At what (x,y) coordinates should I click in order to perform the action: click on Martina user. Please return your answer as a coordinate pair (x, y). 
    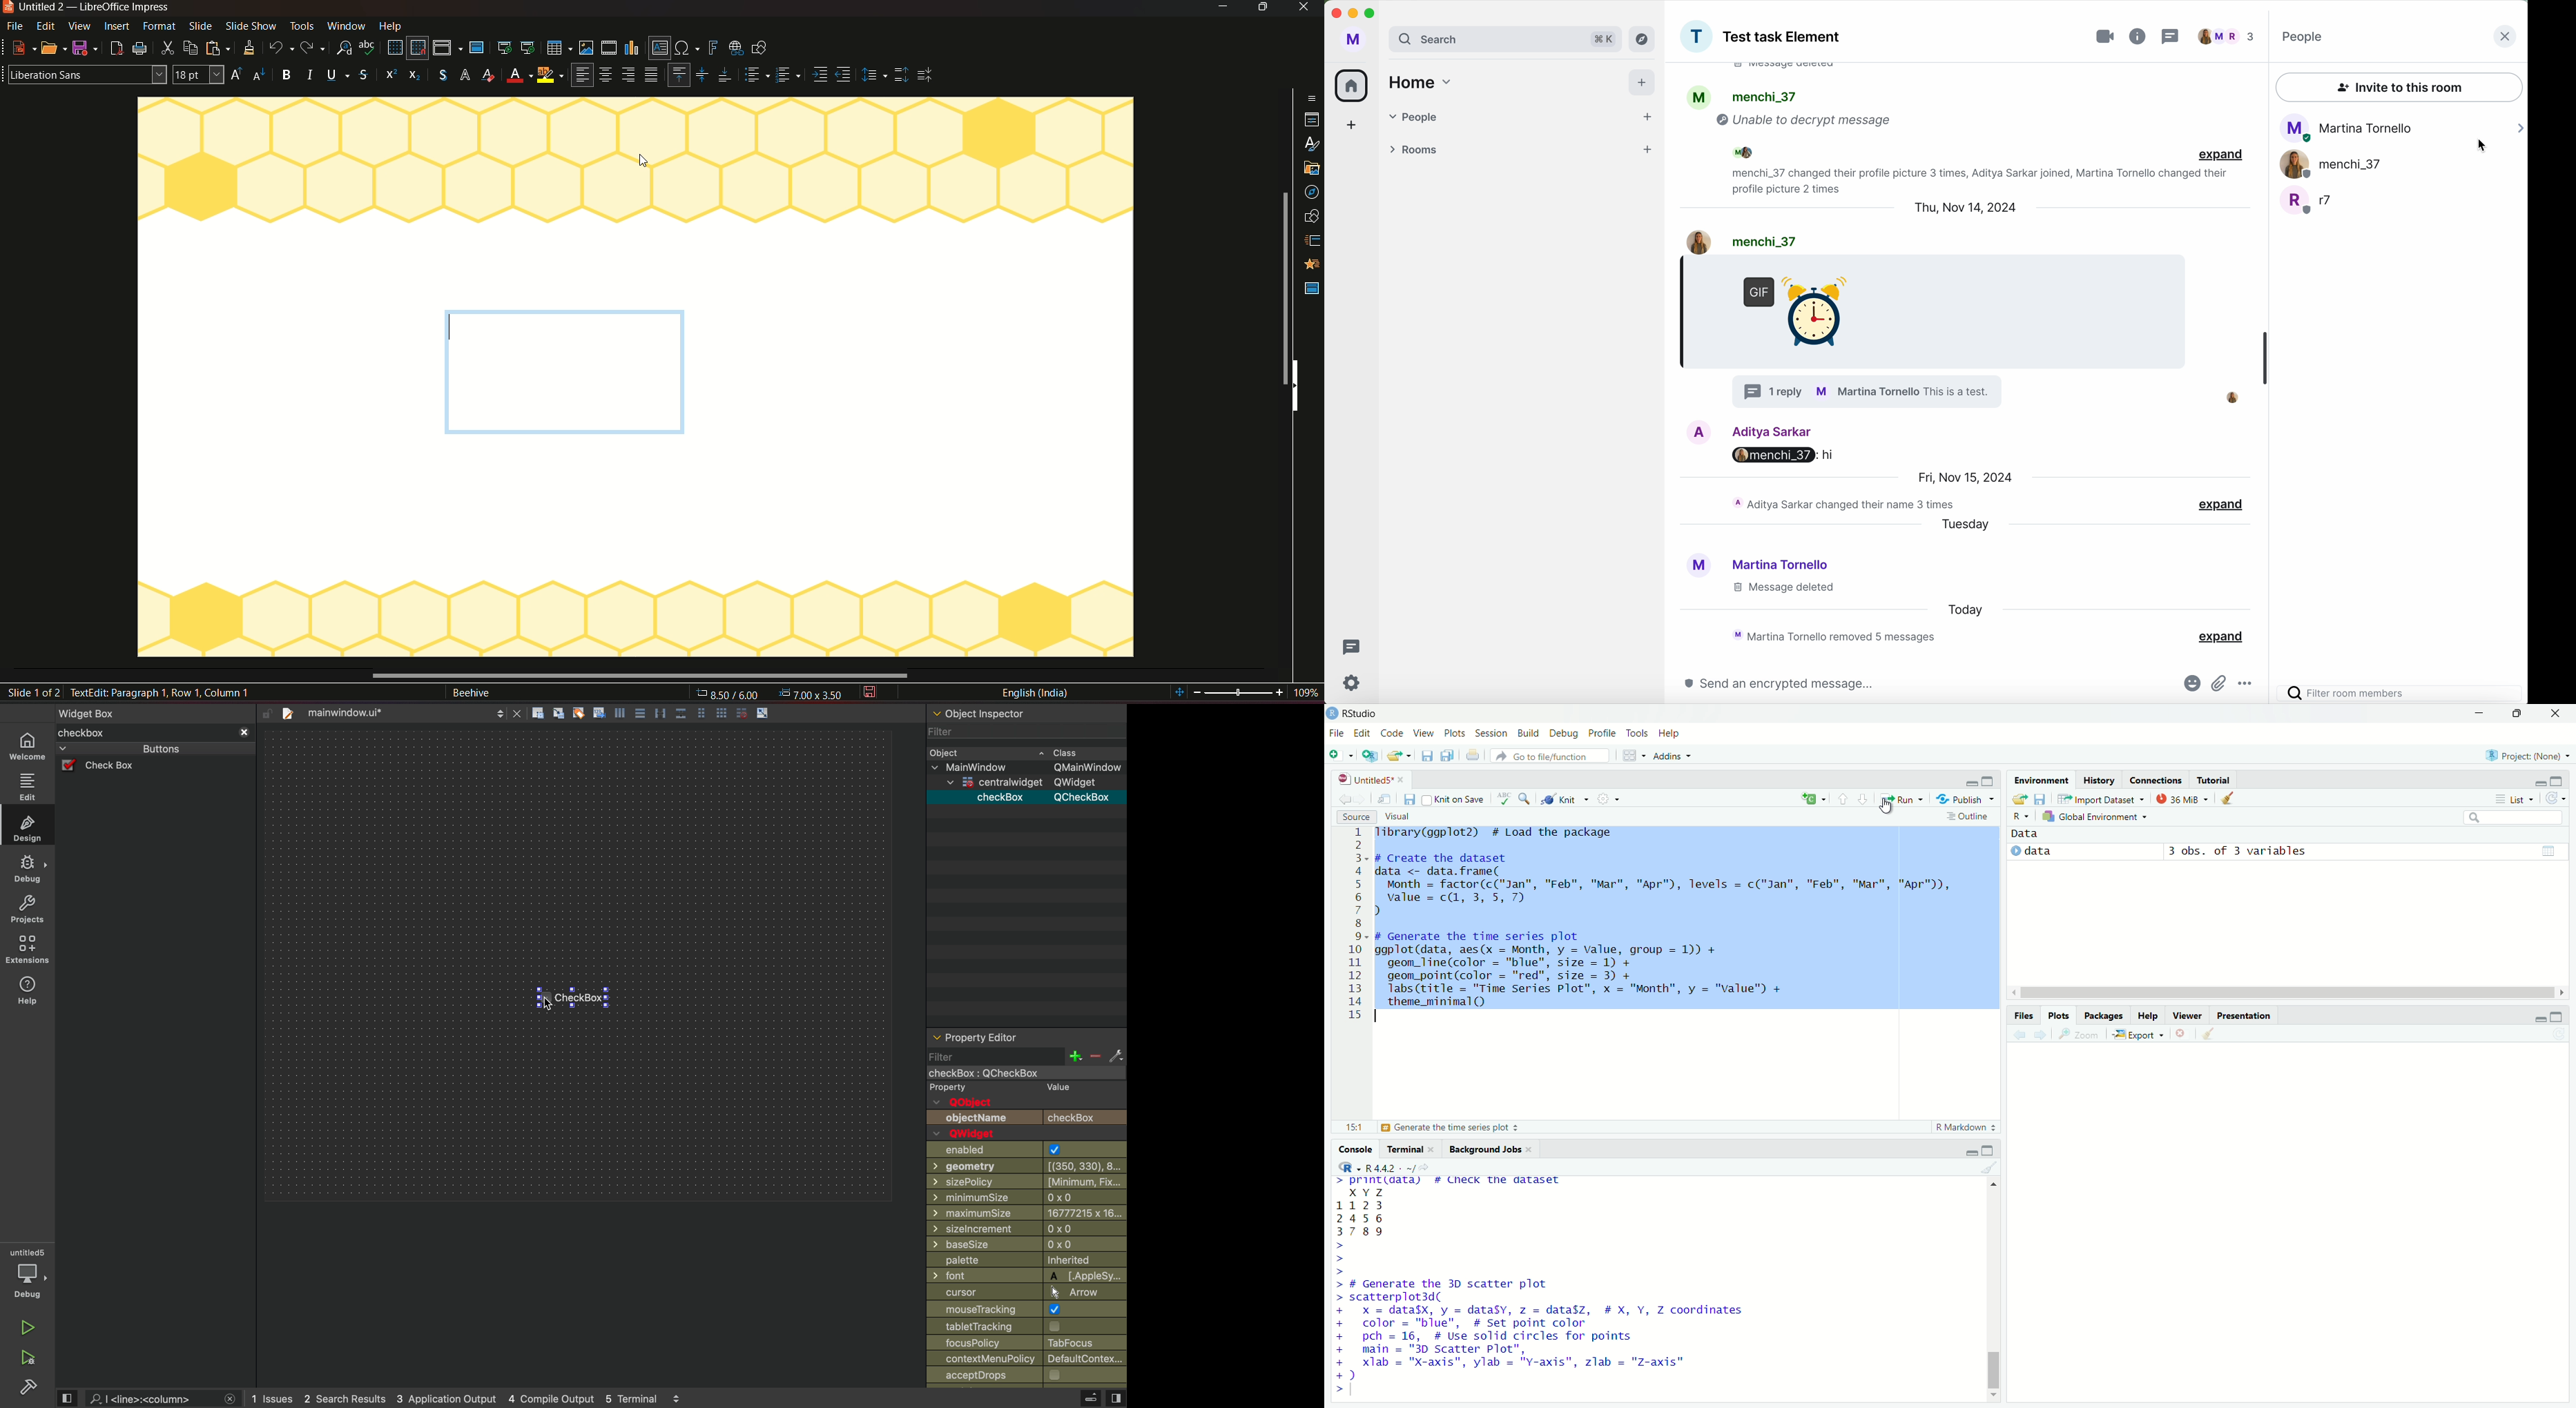
    Looking at the image, I should click on (1782, 564).